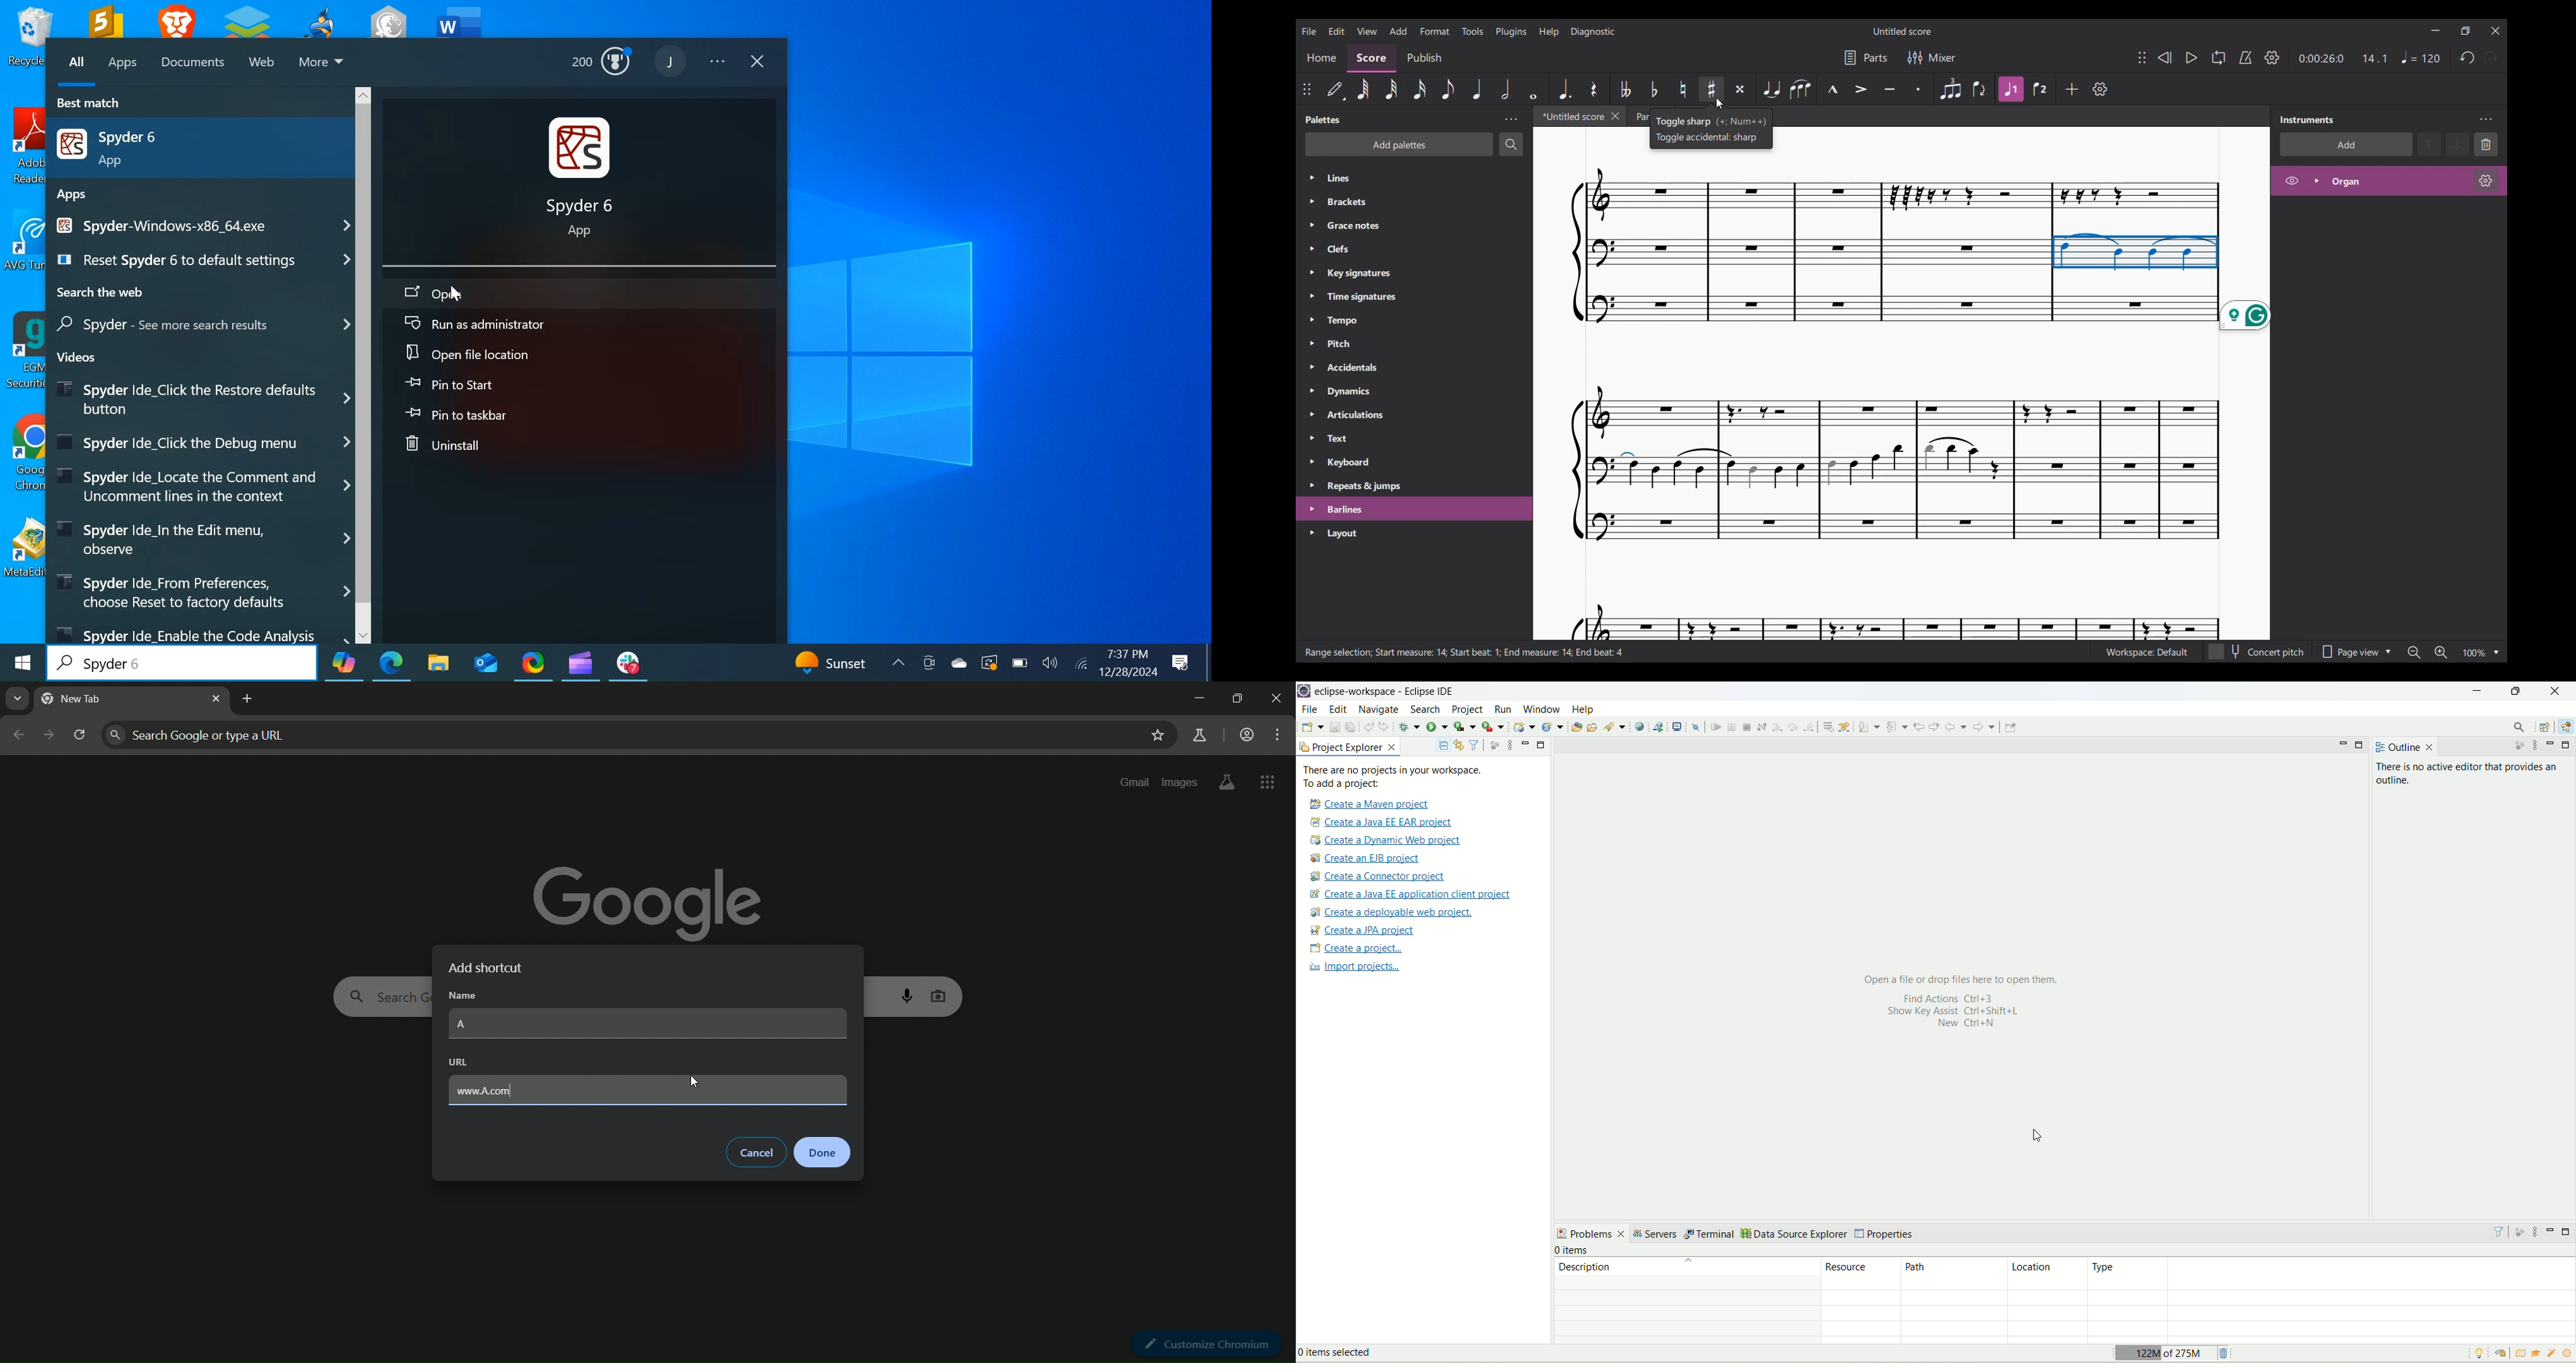  I want to click on Show interface in a smaller window, so click(2465, 31).